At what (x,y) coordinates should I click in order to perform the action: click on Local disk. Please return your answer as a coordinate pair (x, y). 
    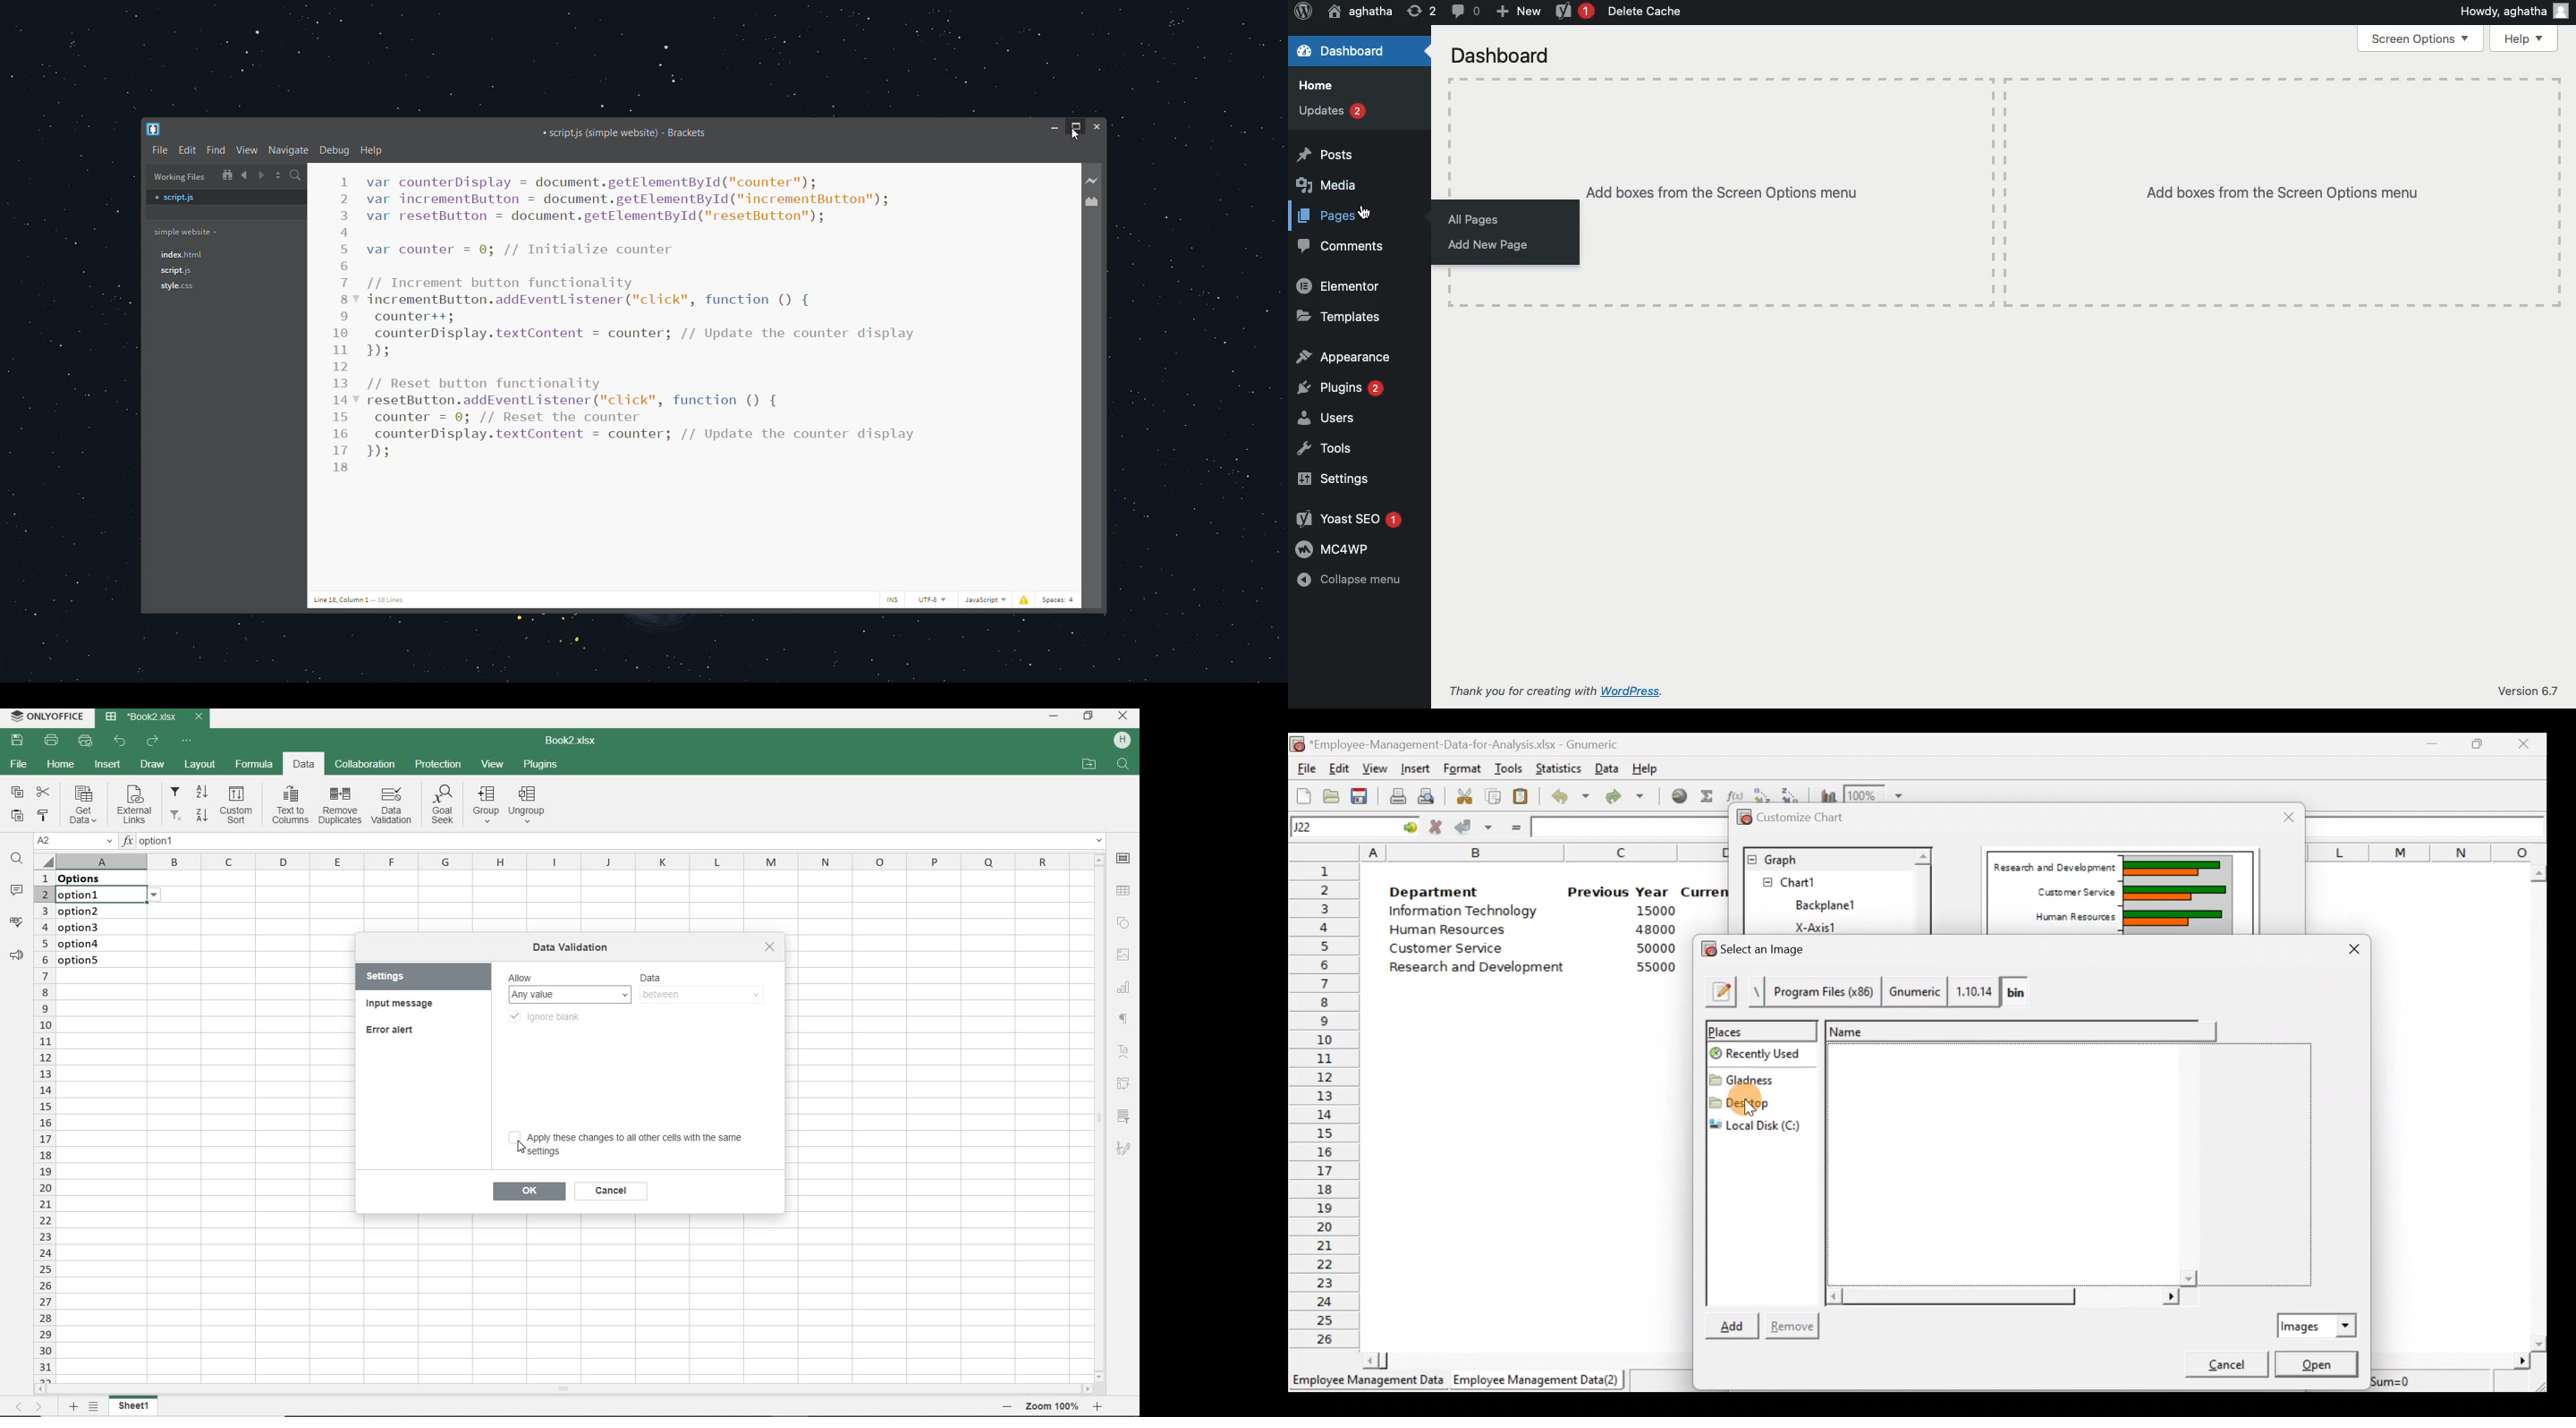
    Looking at the image, I should click on (1762, 1126).